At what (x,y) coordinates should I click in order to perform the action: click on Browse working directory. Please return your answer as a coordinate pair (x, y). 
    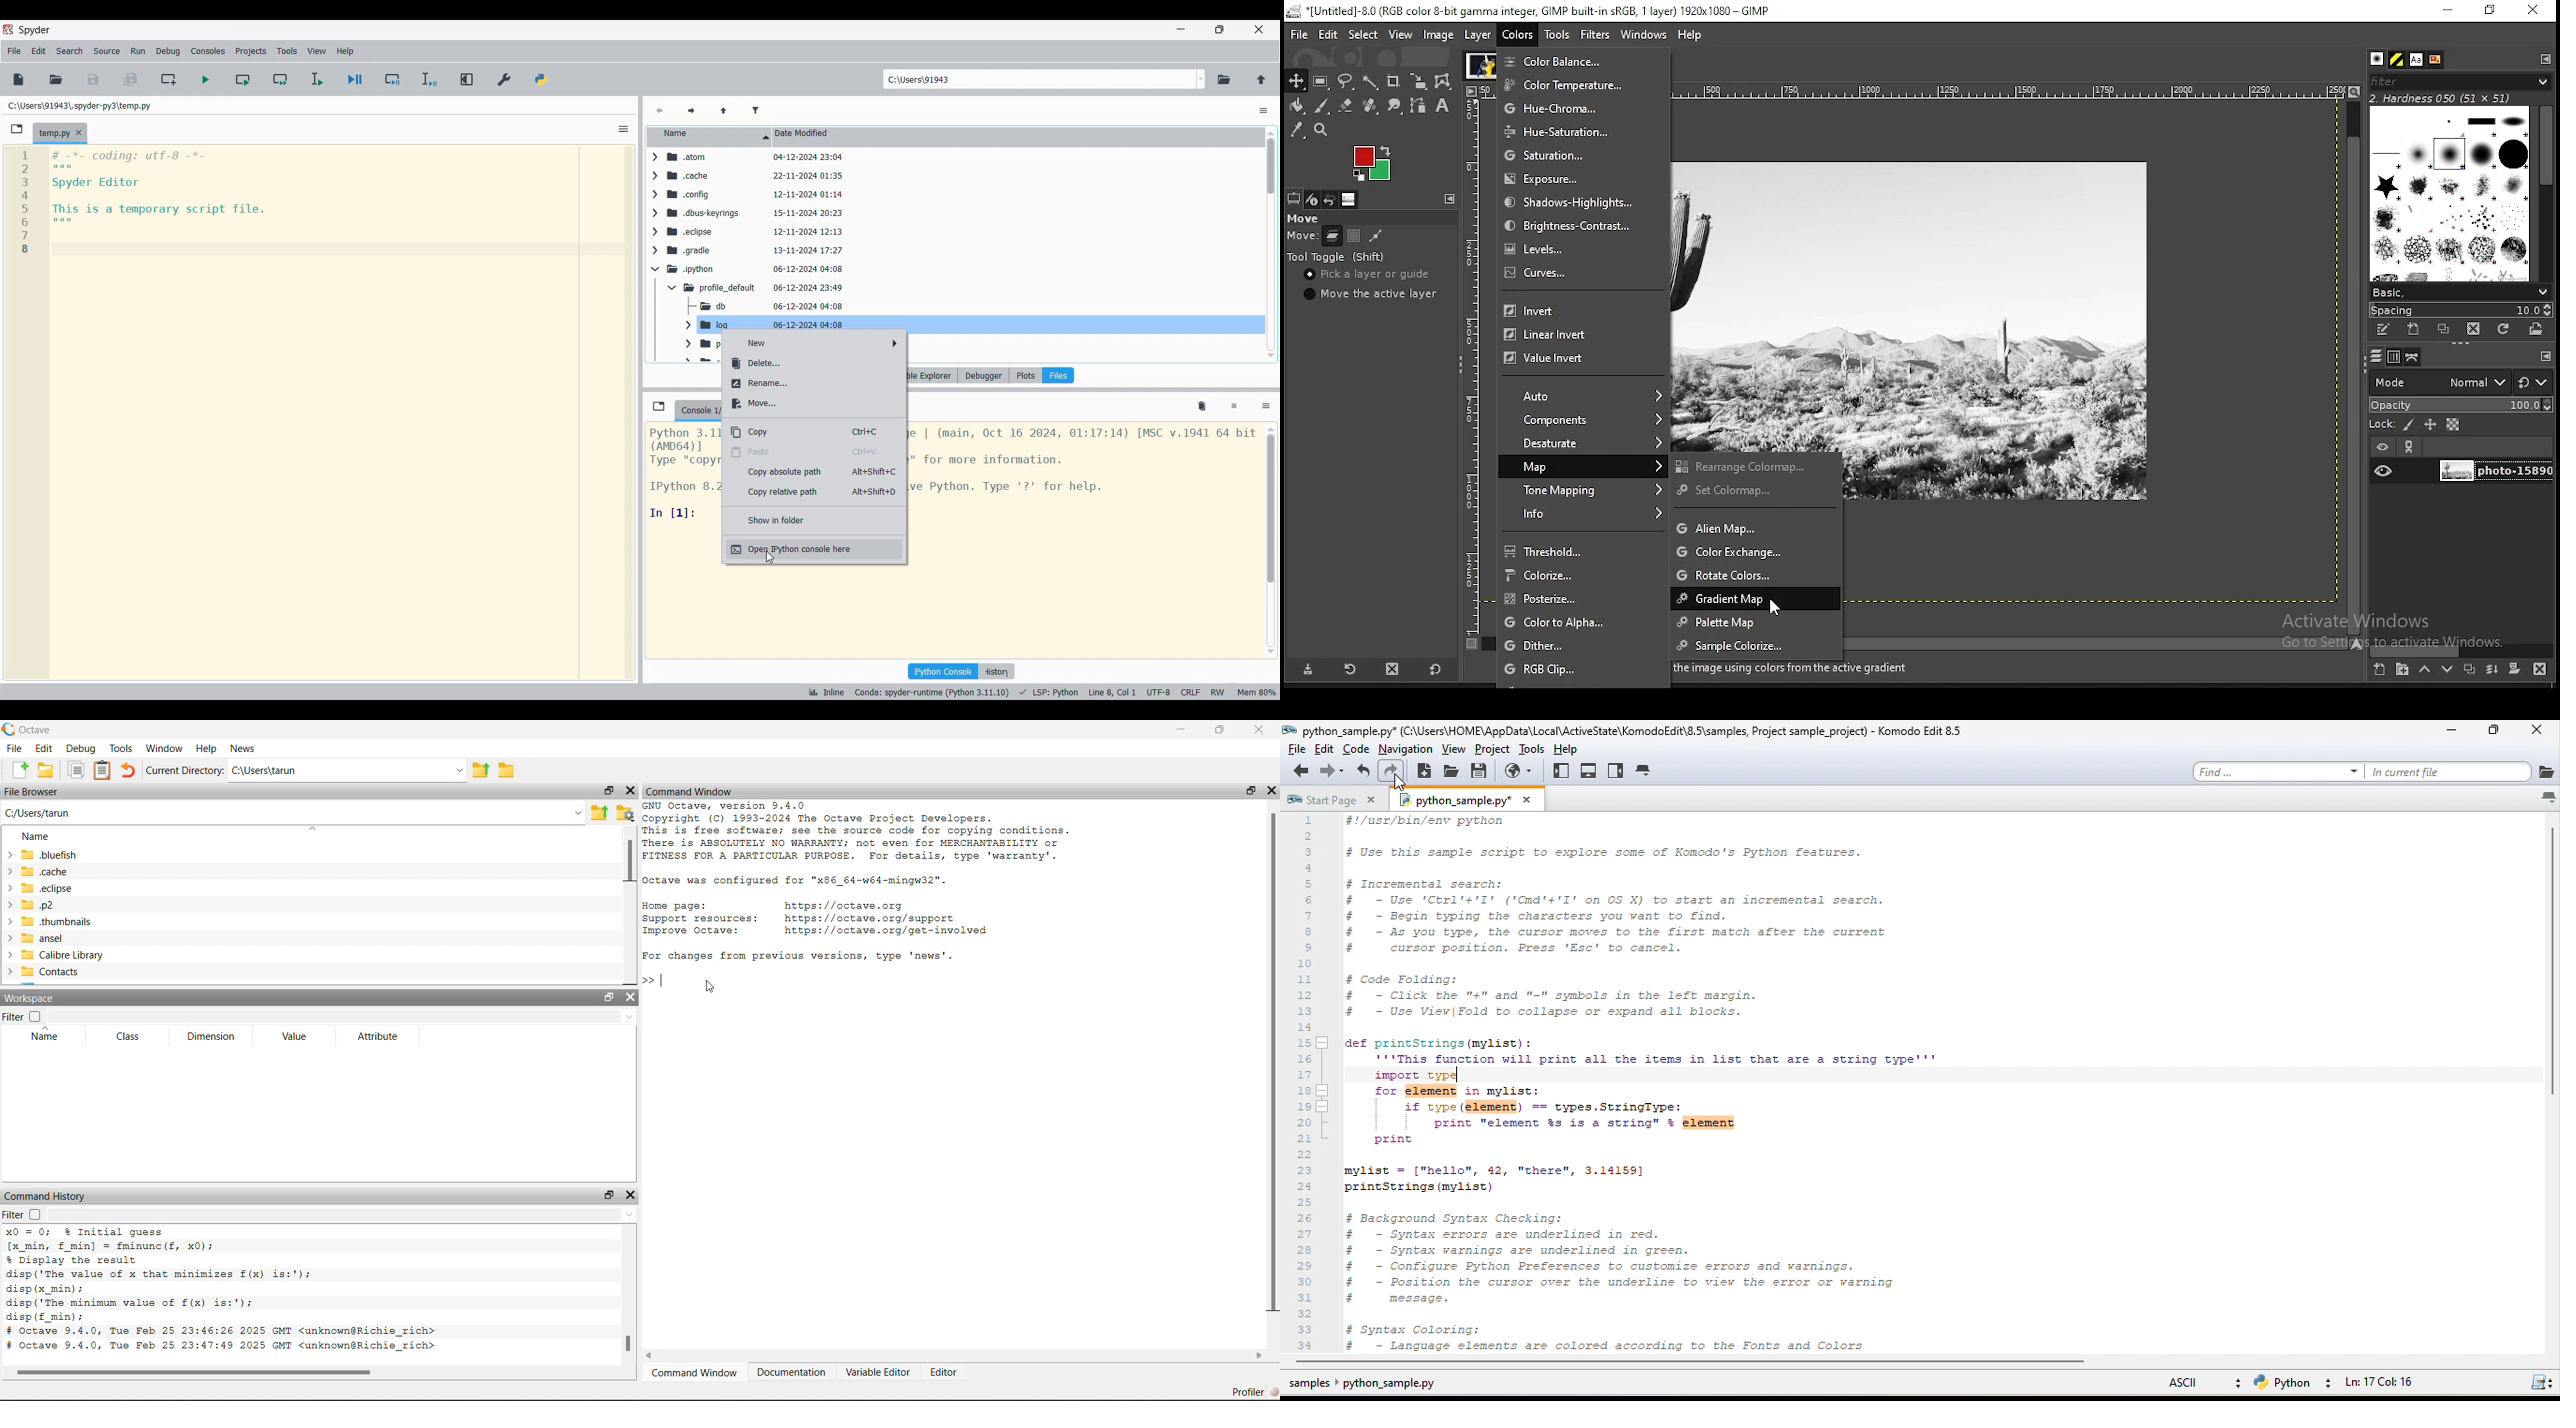
    Looking at the image, I should click on (1224, 80).